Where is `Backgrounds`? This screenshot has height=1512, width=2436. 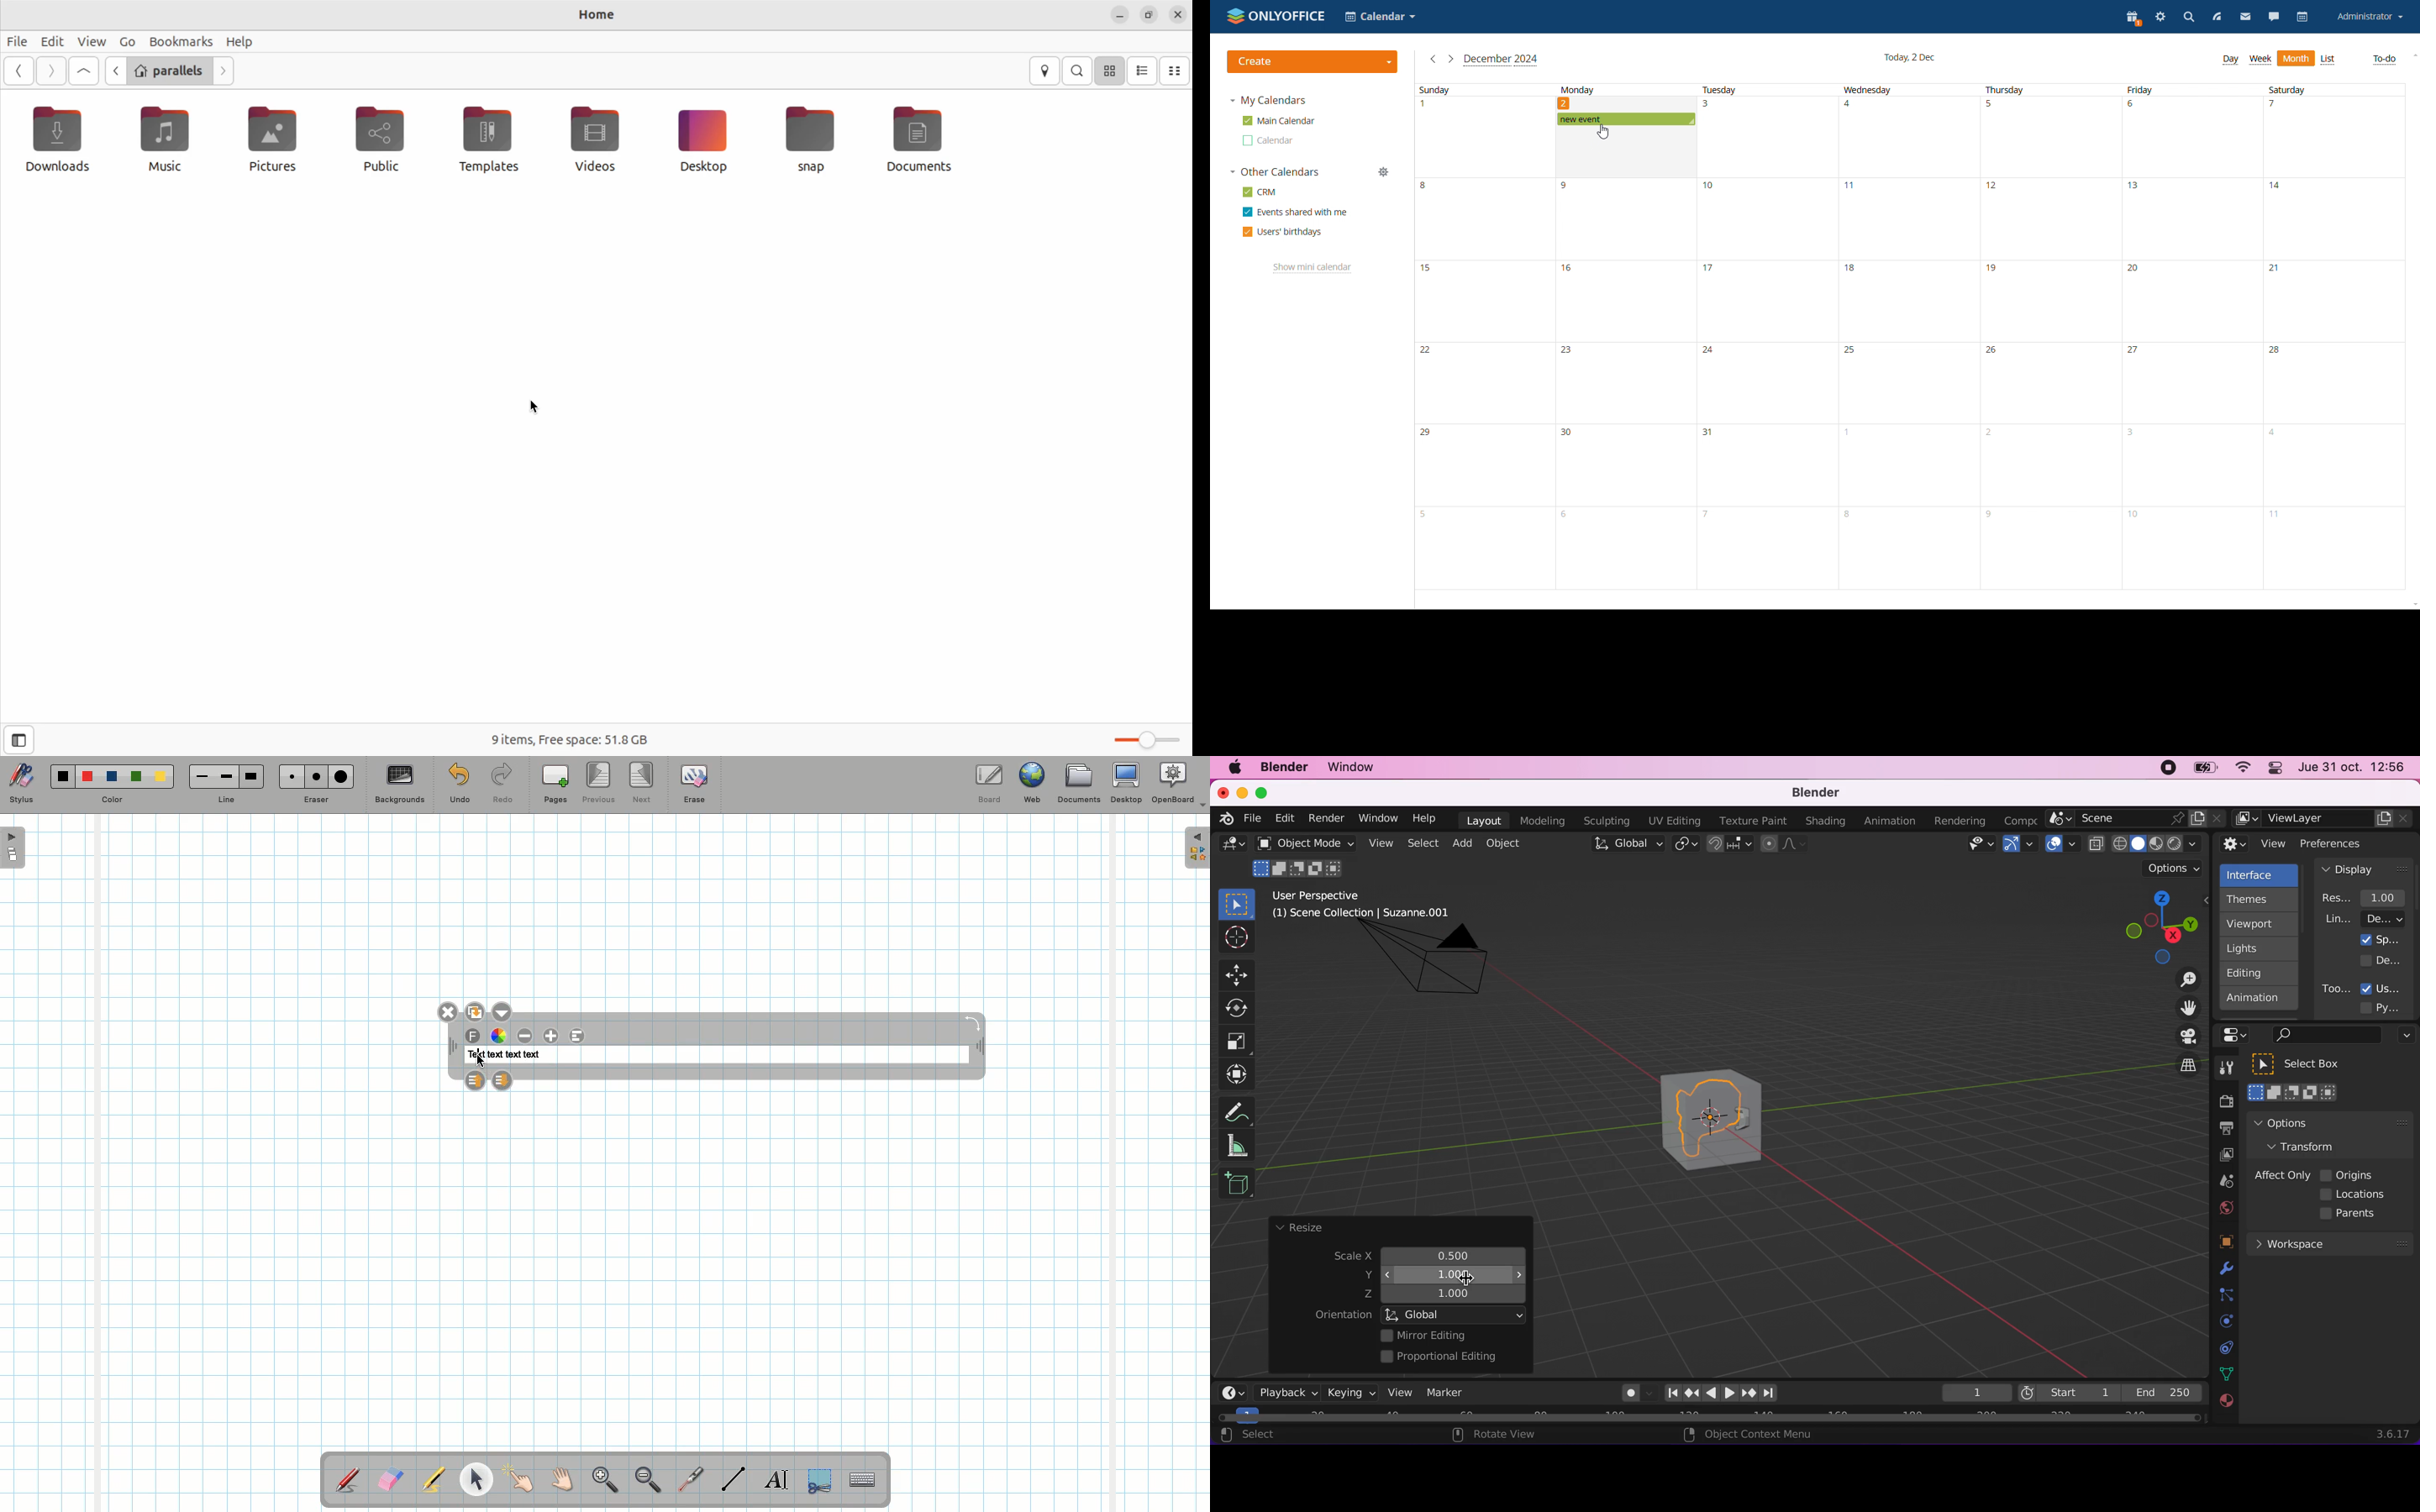 Backgrounds is located at coordinates (399, 785).